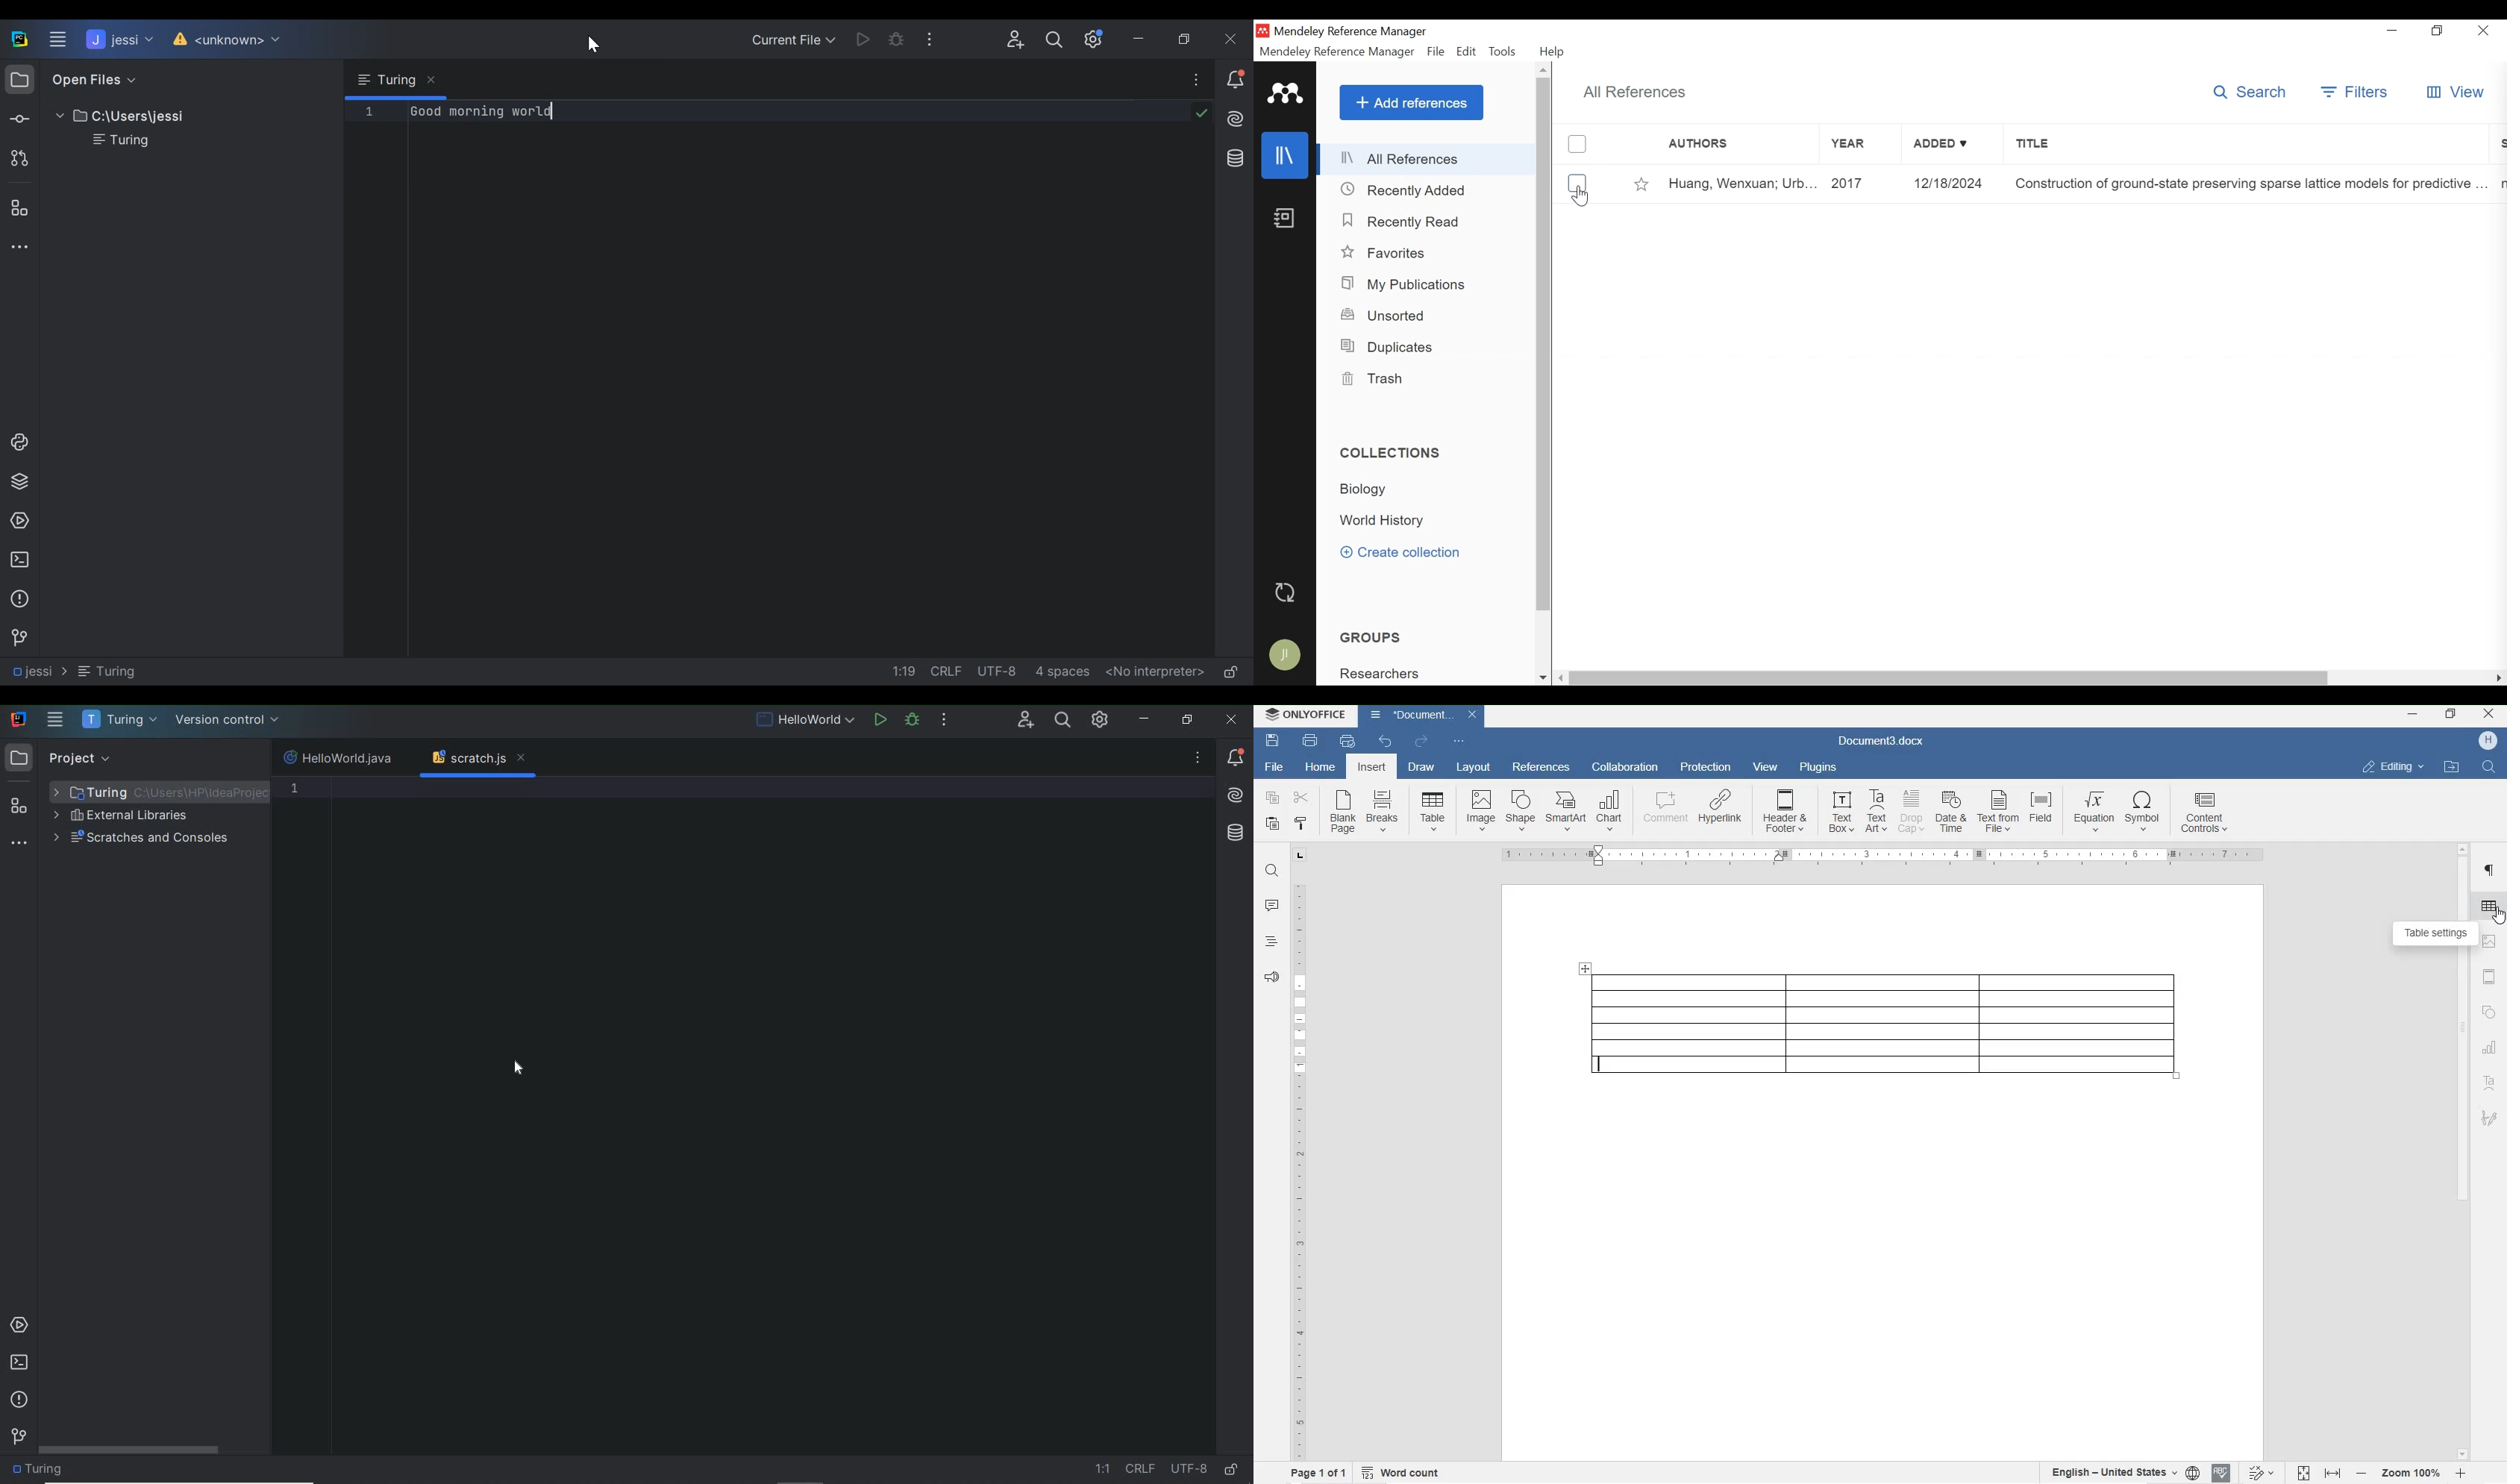 The width and height of the screenshot is (2520, 1484). Describe the element at coordinates (1273, 797) in the screenshot. I see `COPY` at that location.